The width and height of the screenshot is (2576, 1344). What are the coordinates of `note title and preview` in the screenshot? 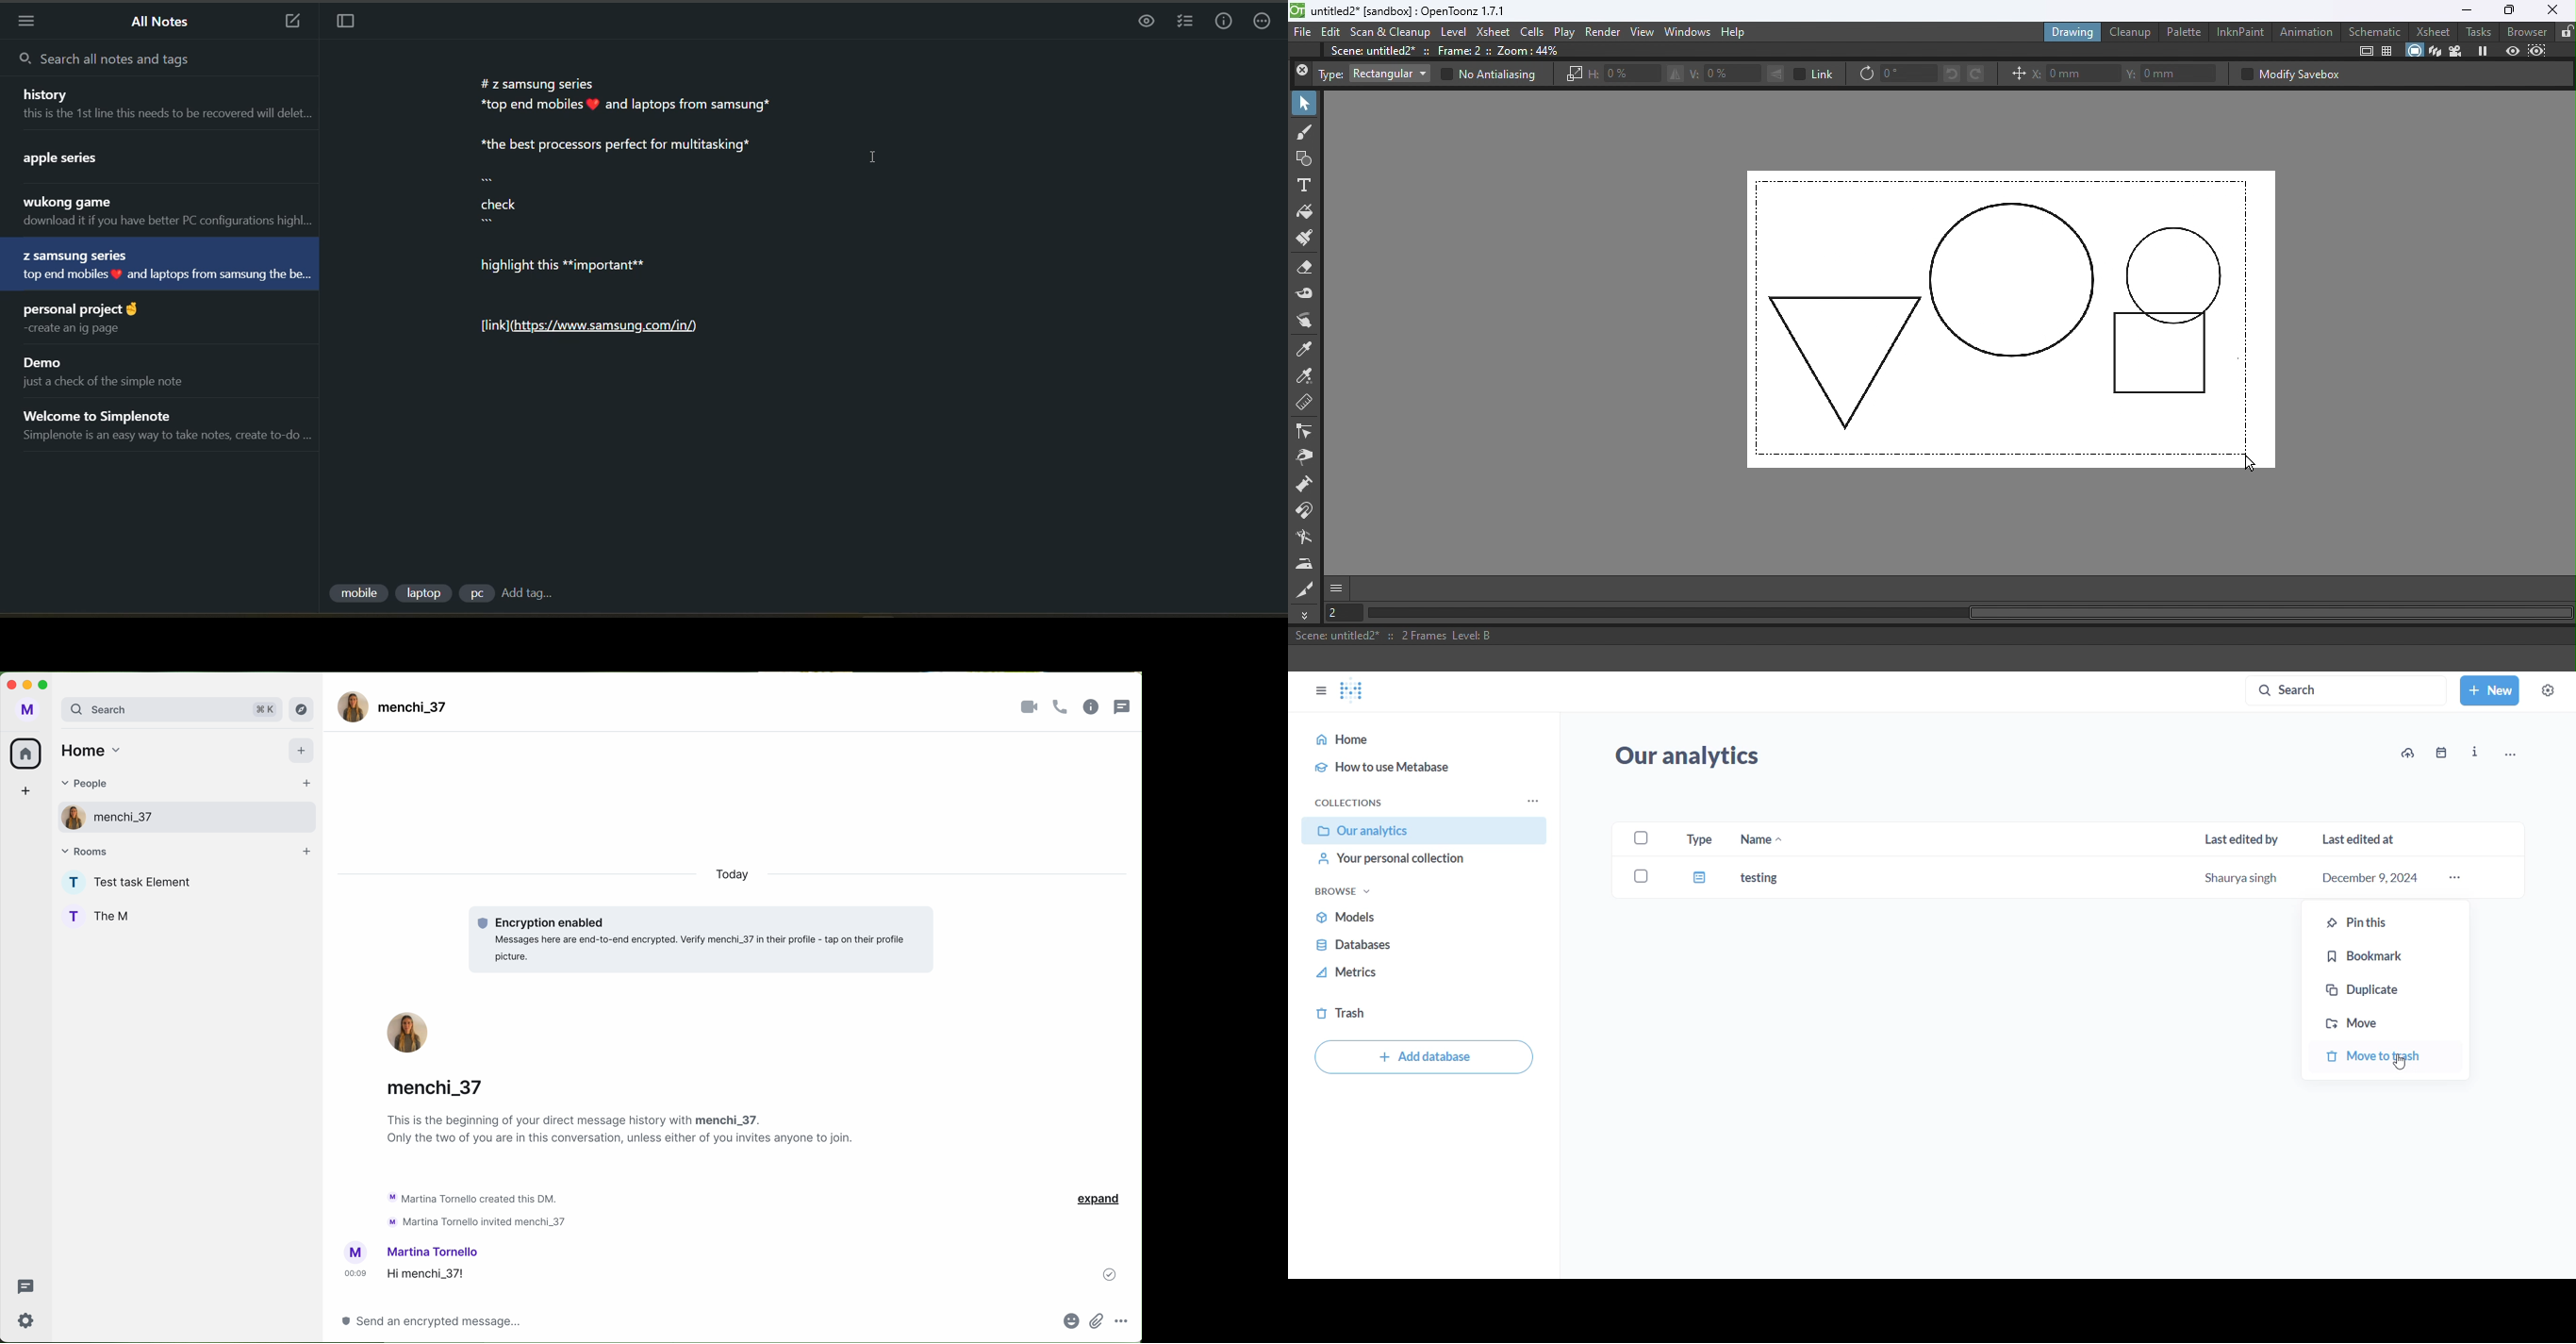 It's located at (127, 372).